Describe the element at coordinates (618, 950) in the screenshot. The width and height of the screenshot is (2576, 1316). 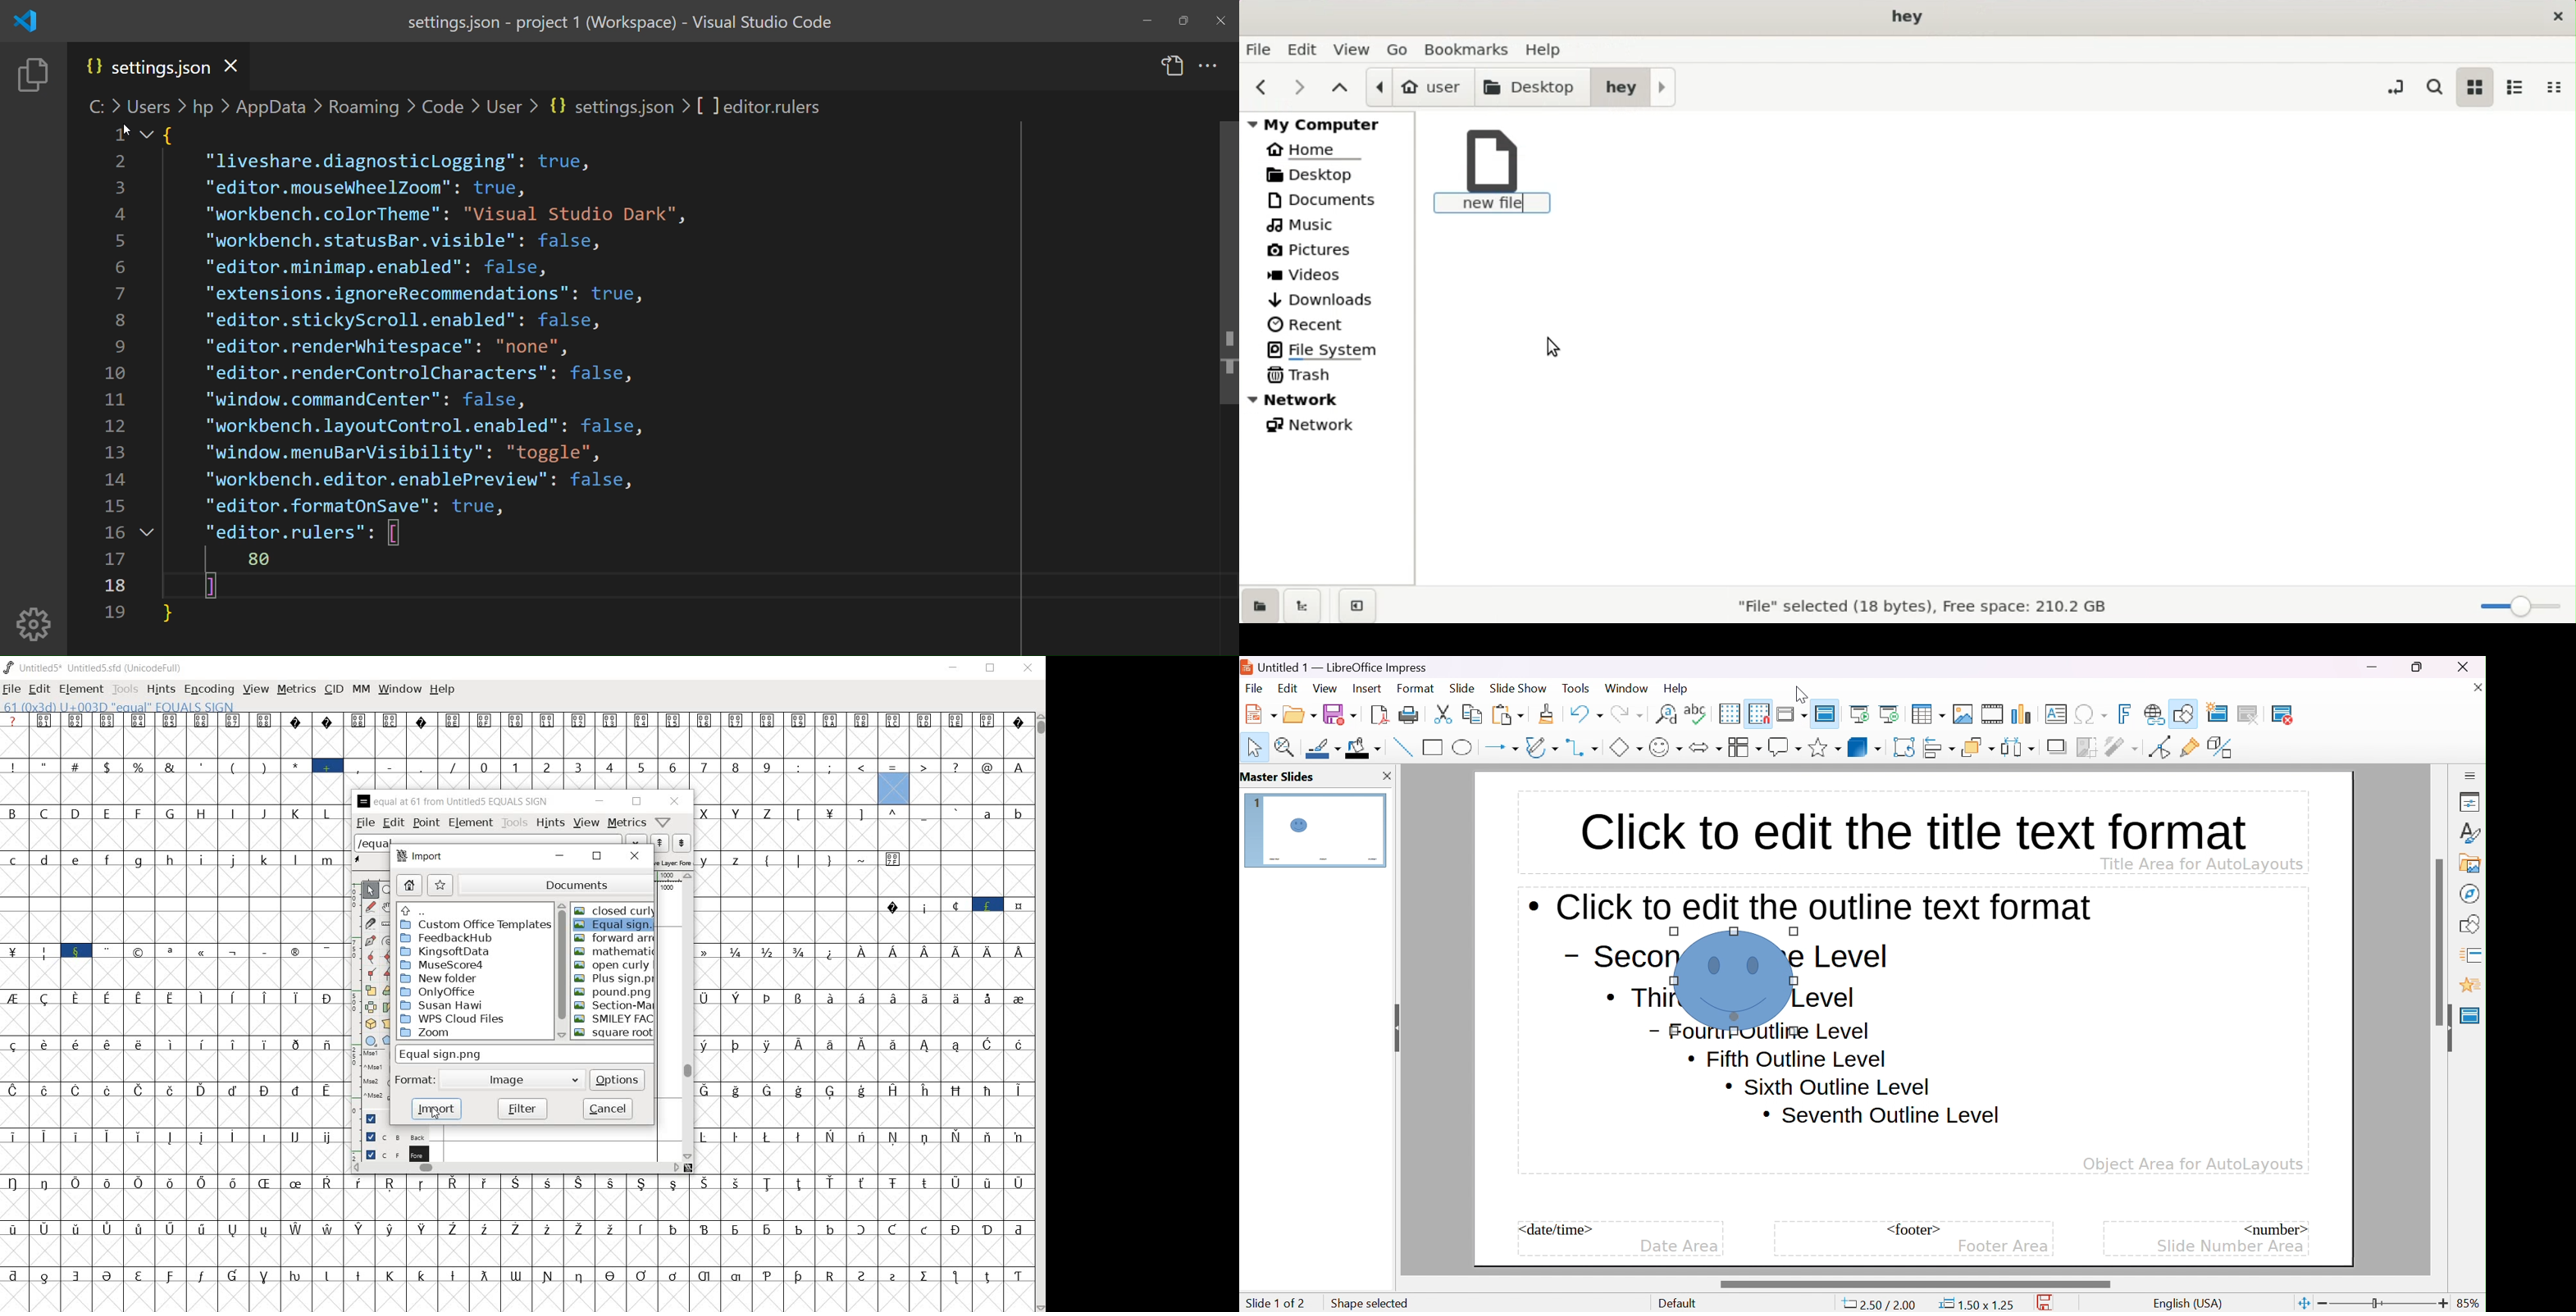
I see `MATHEMATIC` at that location.